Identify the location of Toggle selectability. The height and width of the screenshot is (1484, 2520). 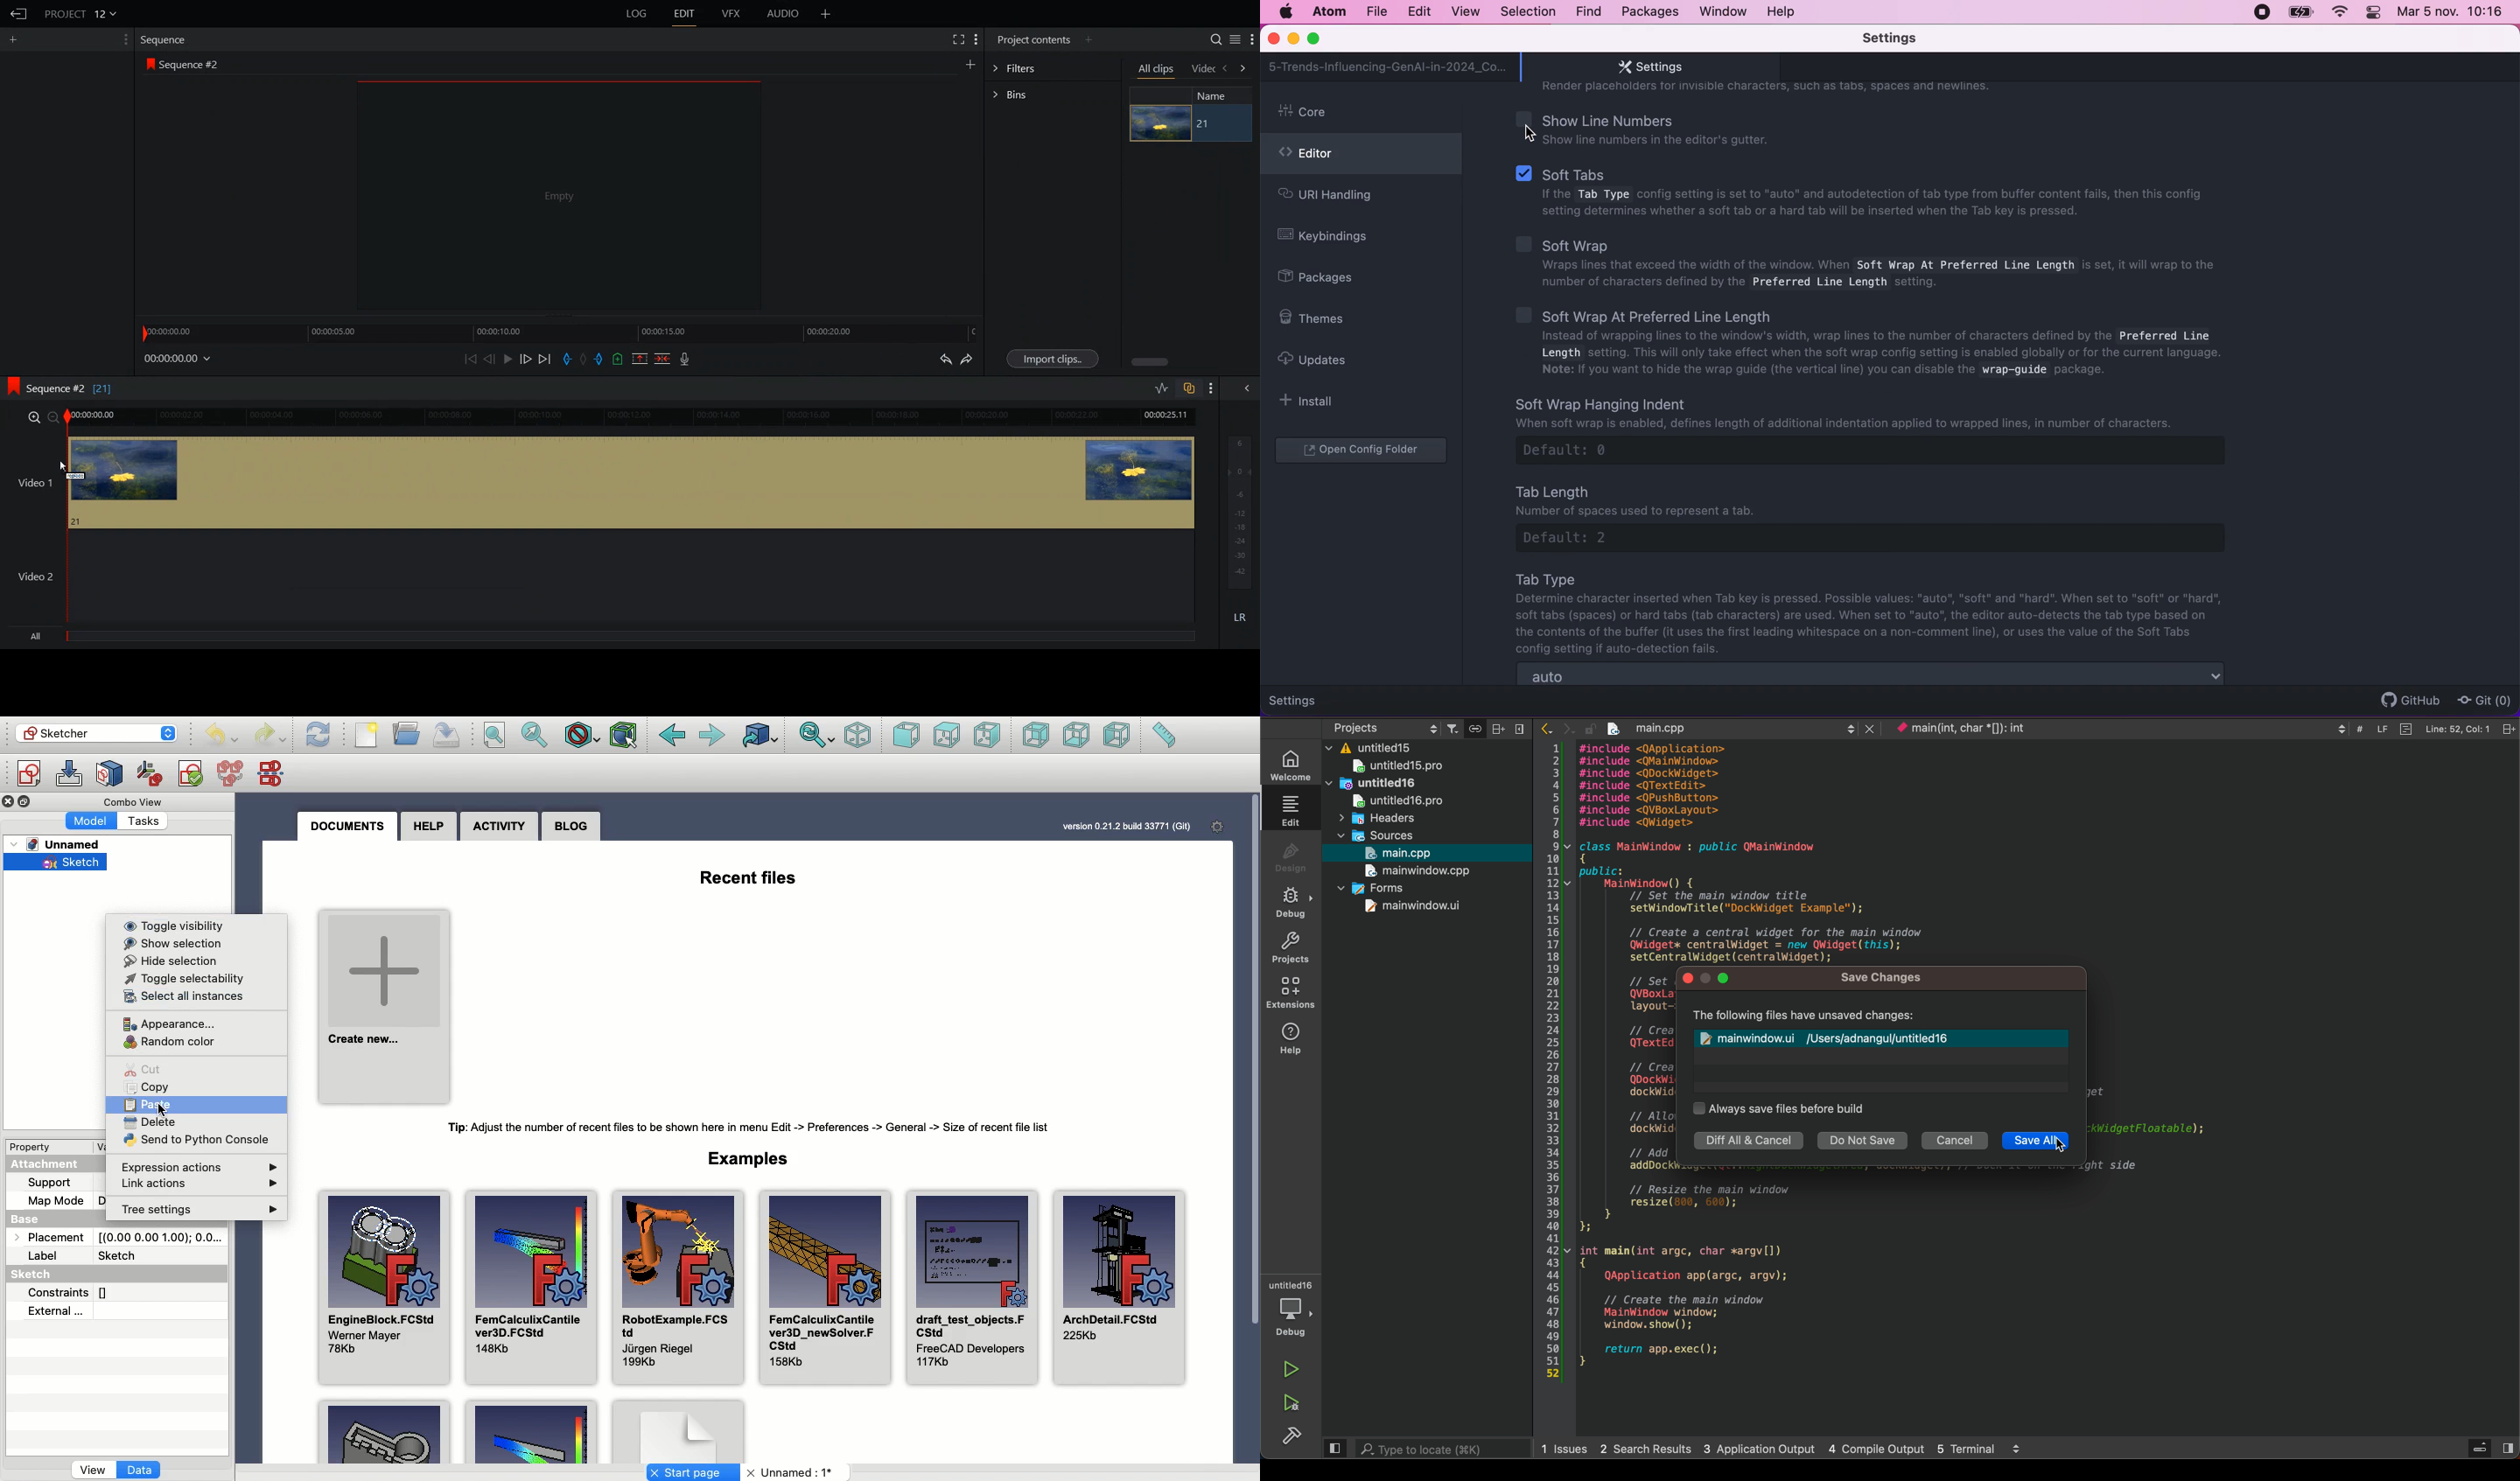
(181, 976).